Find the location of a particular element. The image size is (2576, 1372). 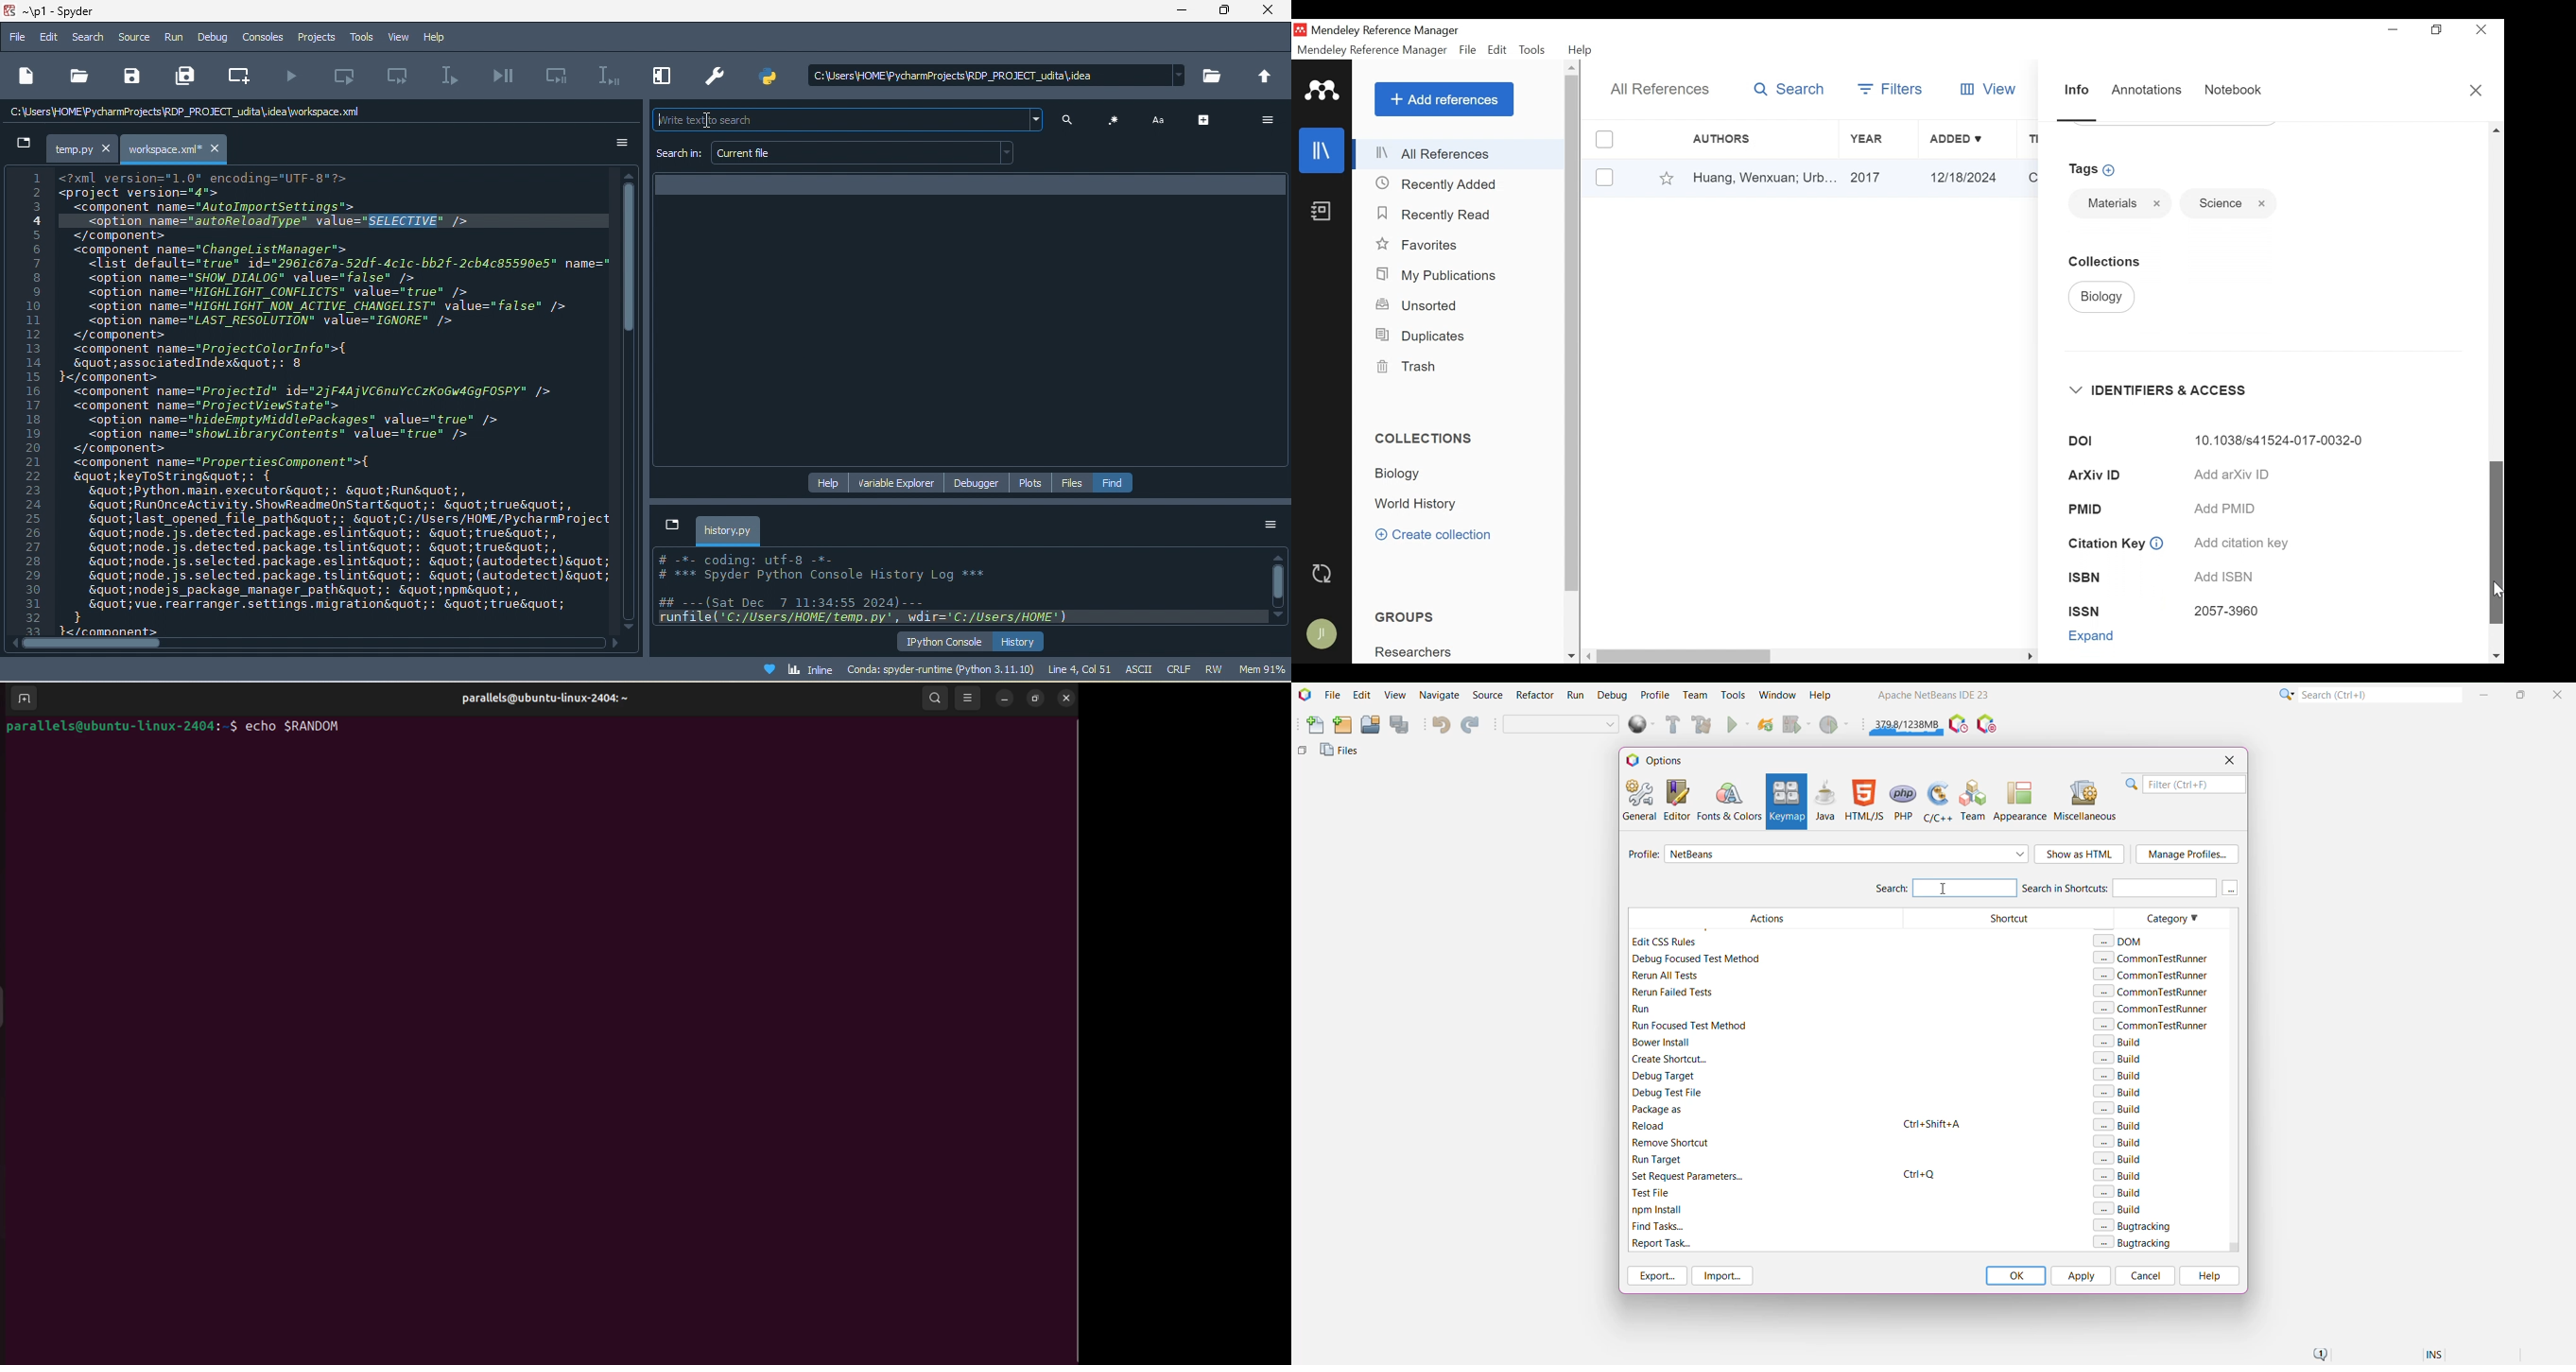

view is located at coordinates (396, 38).